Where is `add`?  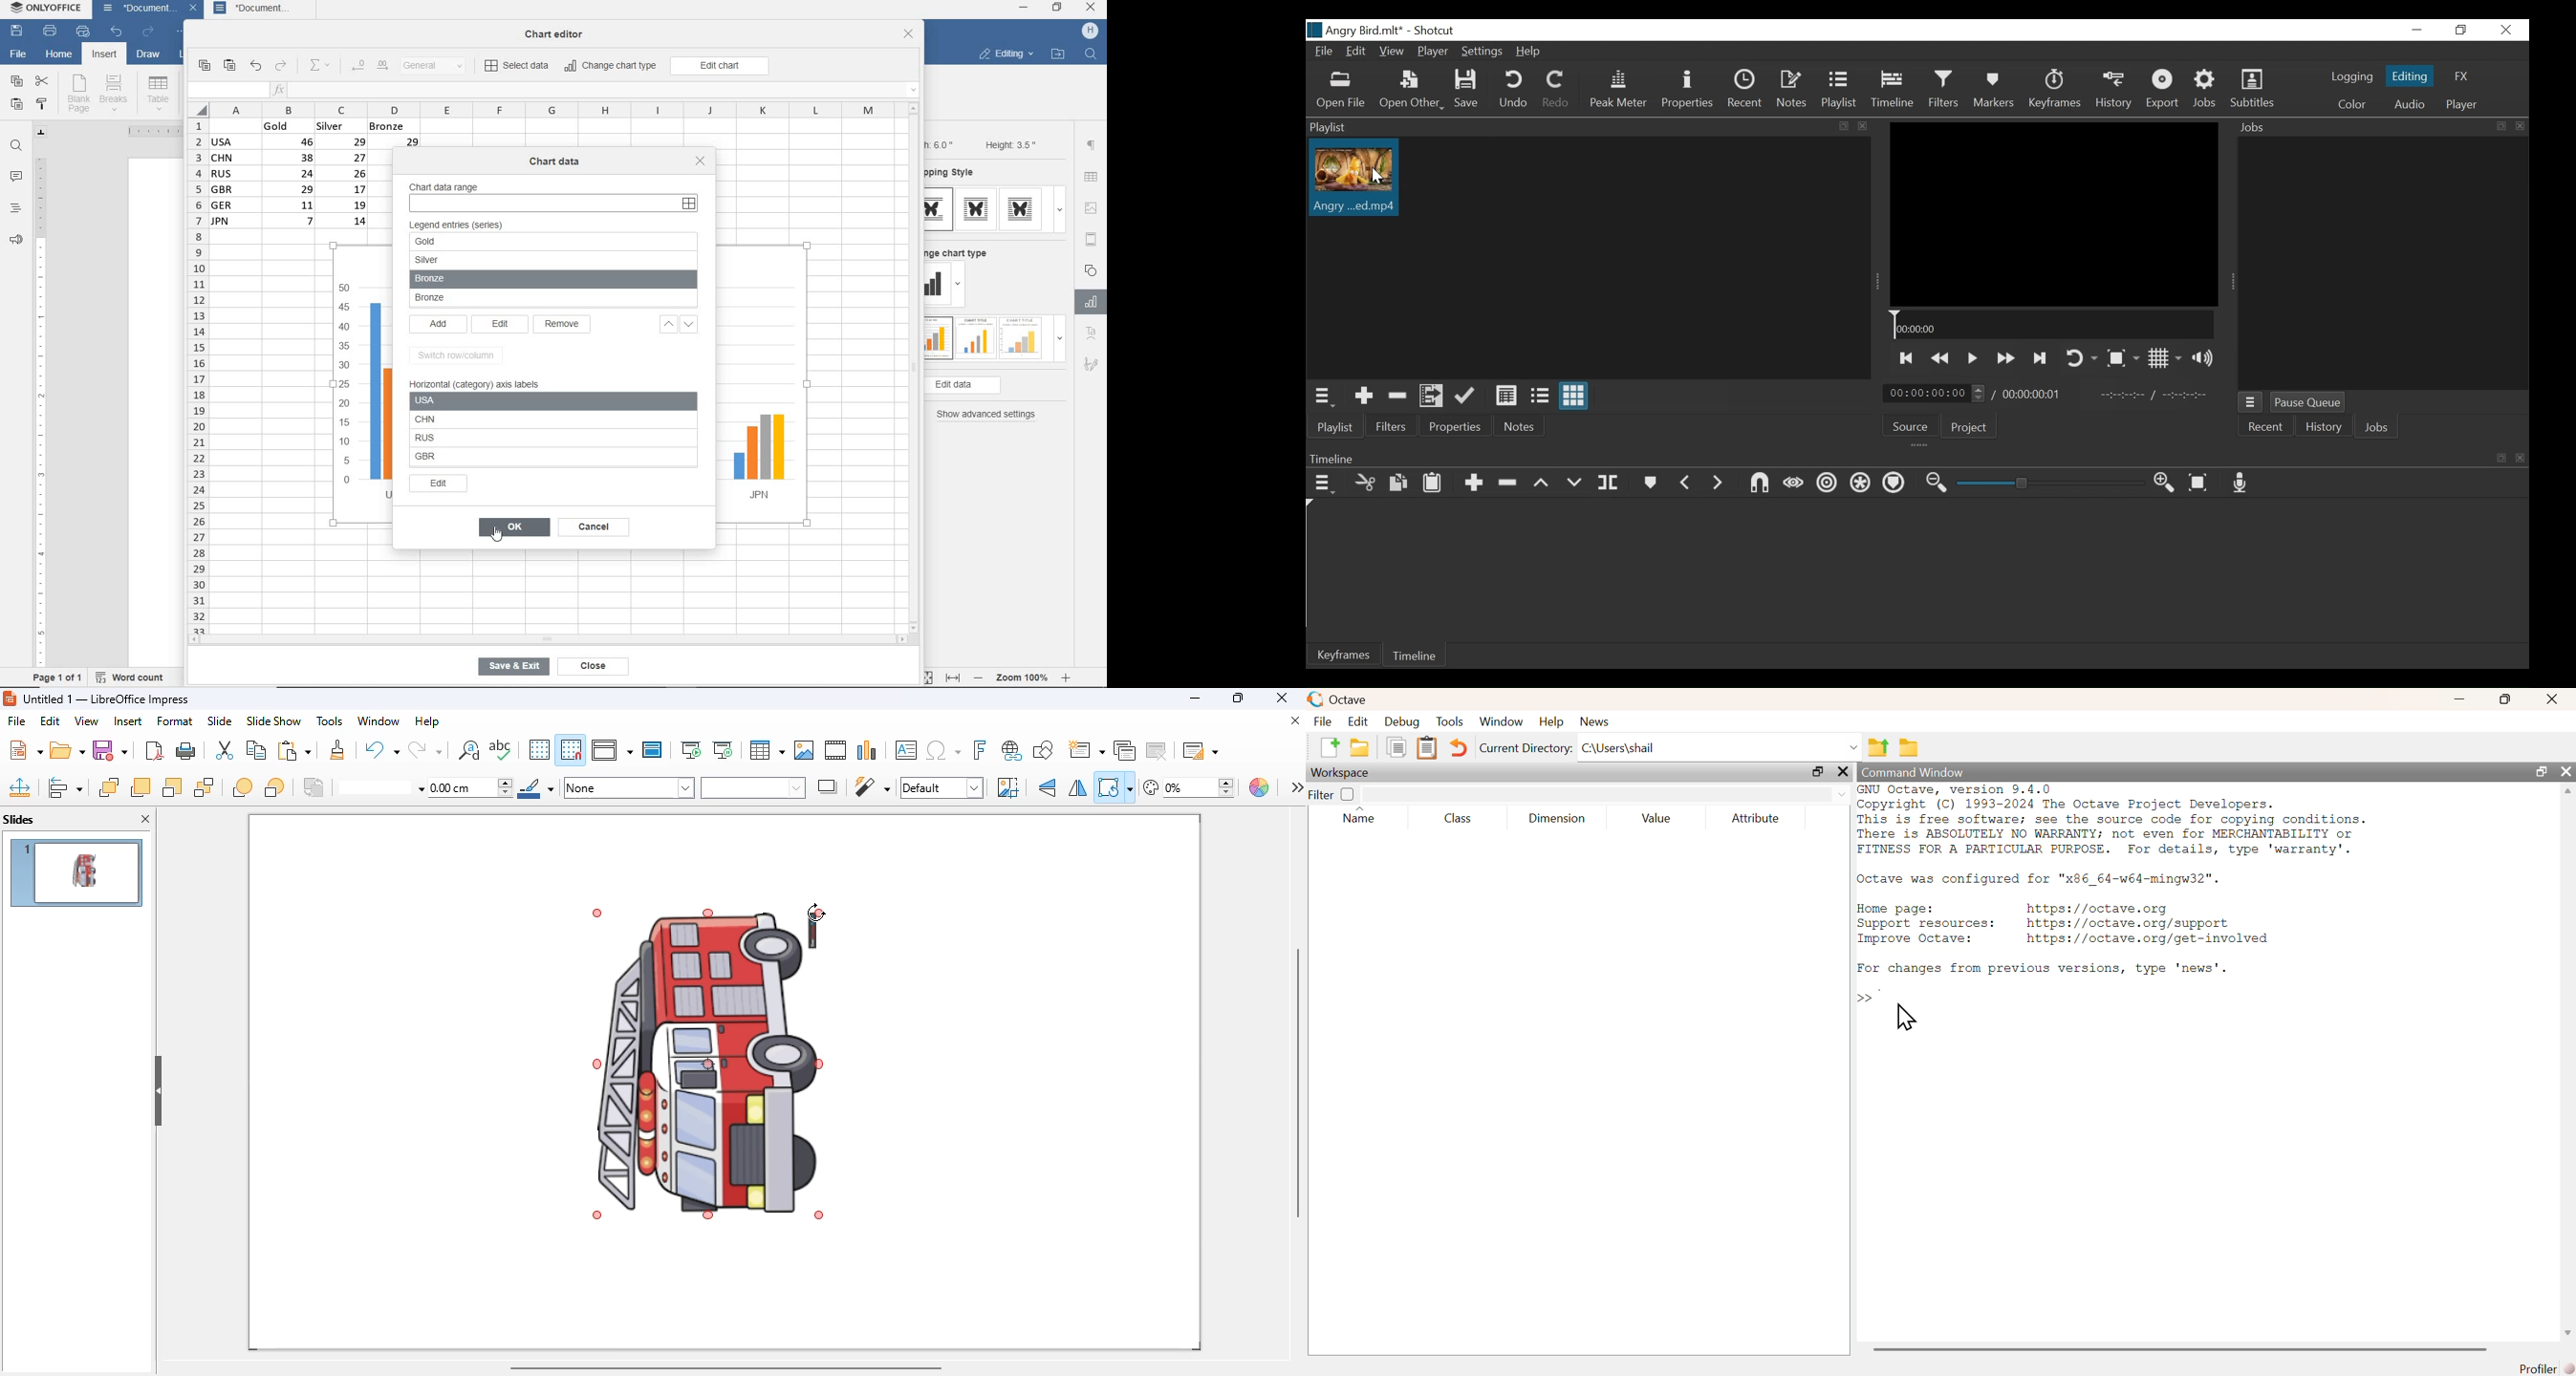 add is located at coordinates (438, 326).